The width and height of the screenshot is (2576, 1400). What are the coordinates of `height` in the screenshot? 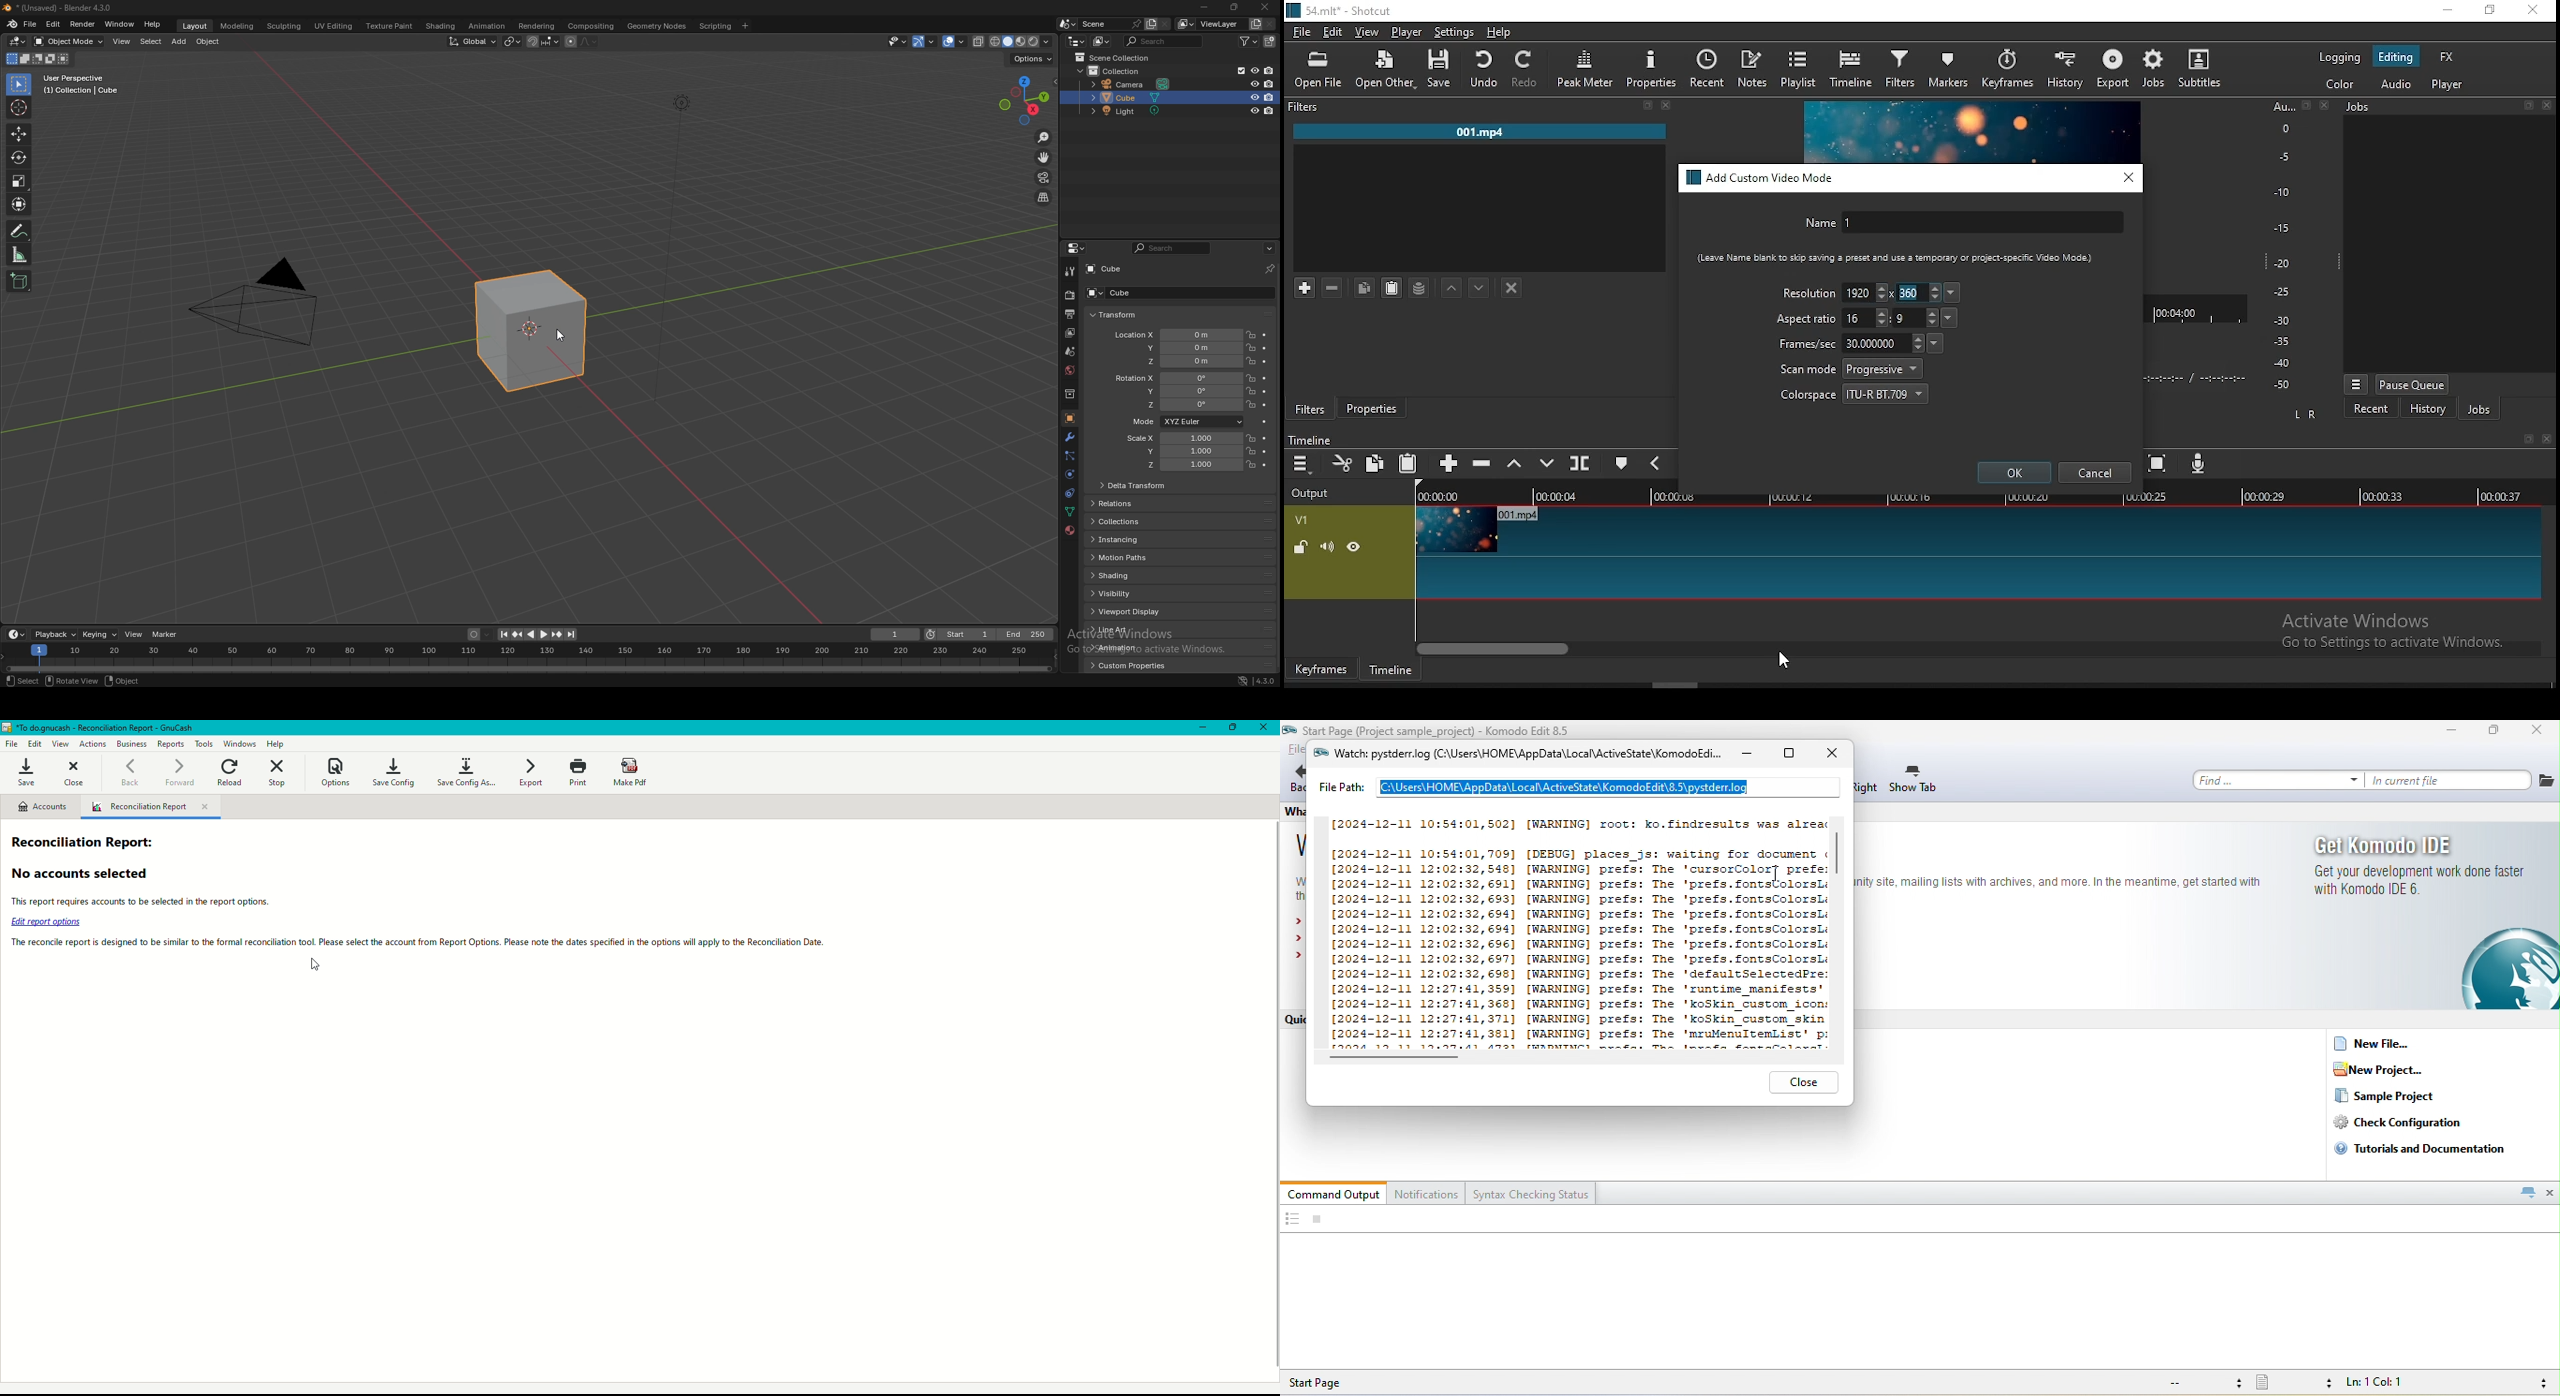 It's located at (1915, 317).